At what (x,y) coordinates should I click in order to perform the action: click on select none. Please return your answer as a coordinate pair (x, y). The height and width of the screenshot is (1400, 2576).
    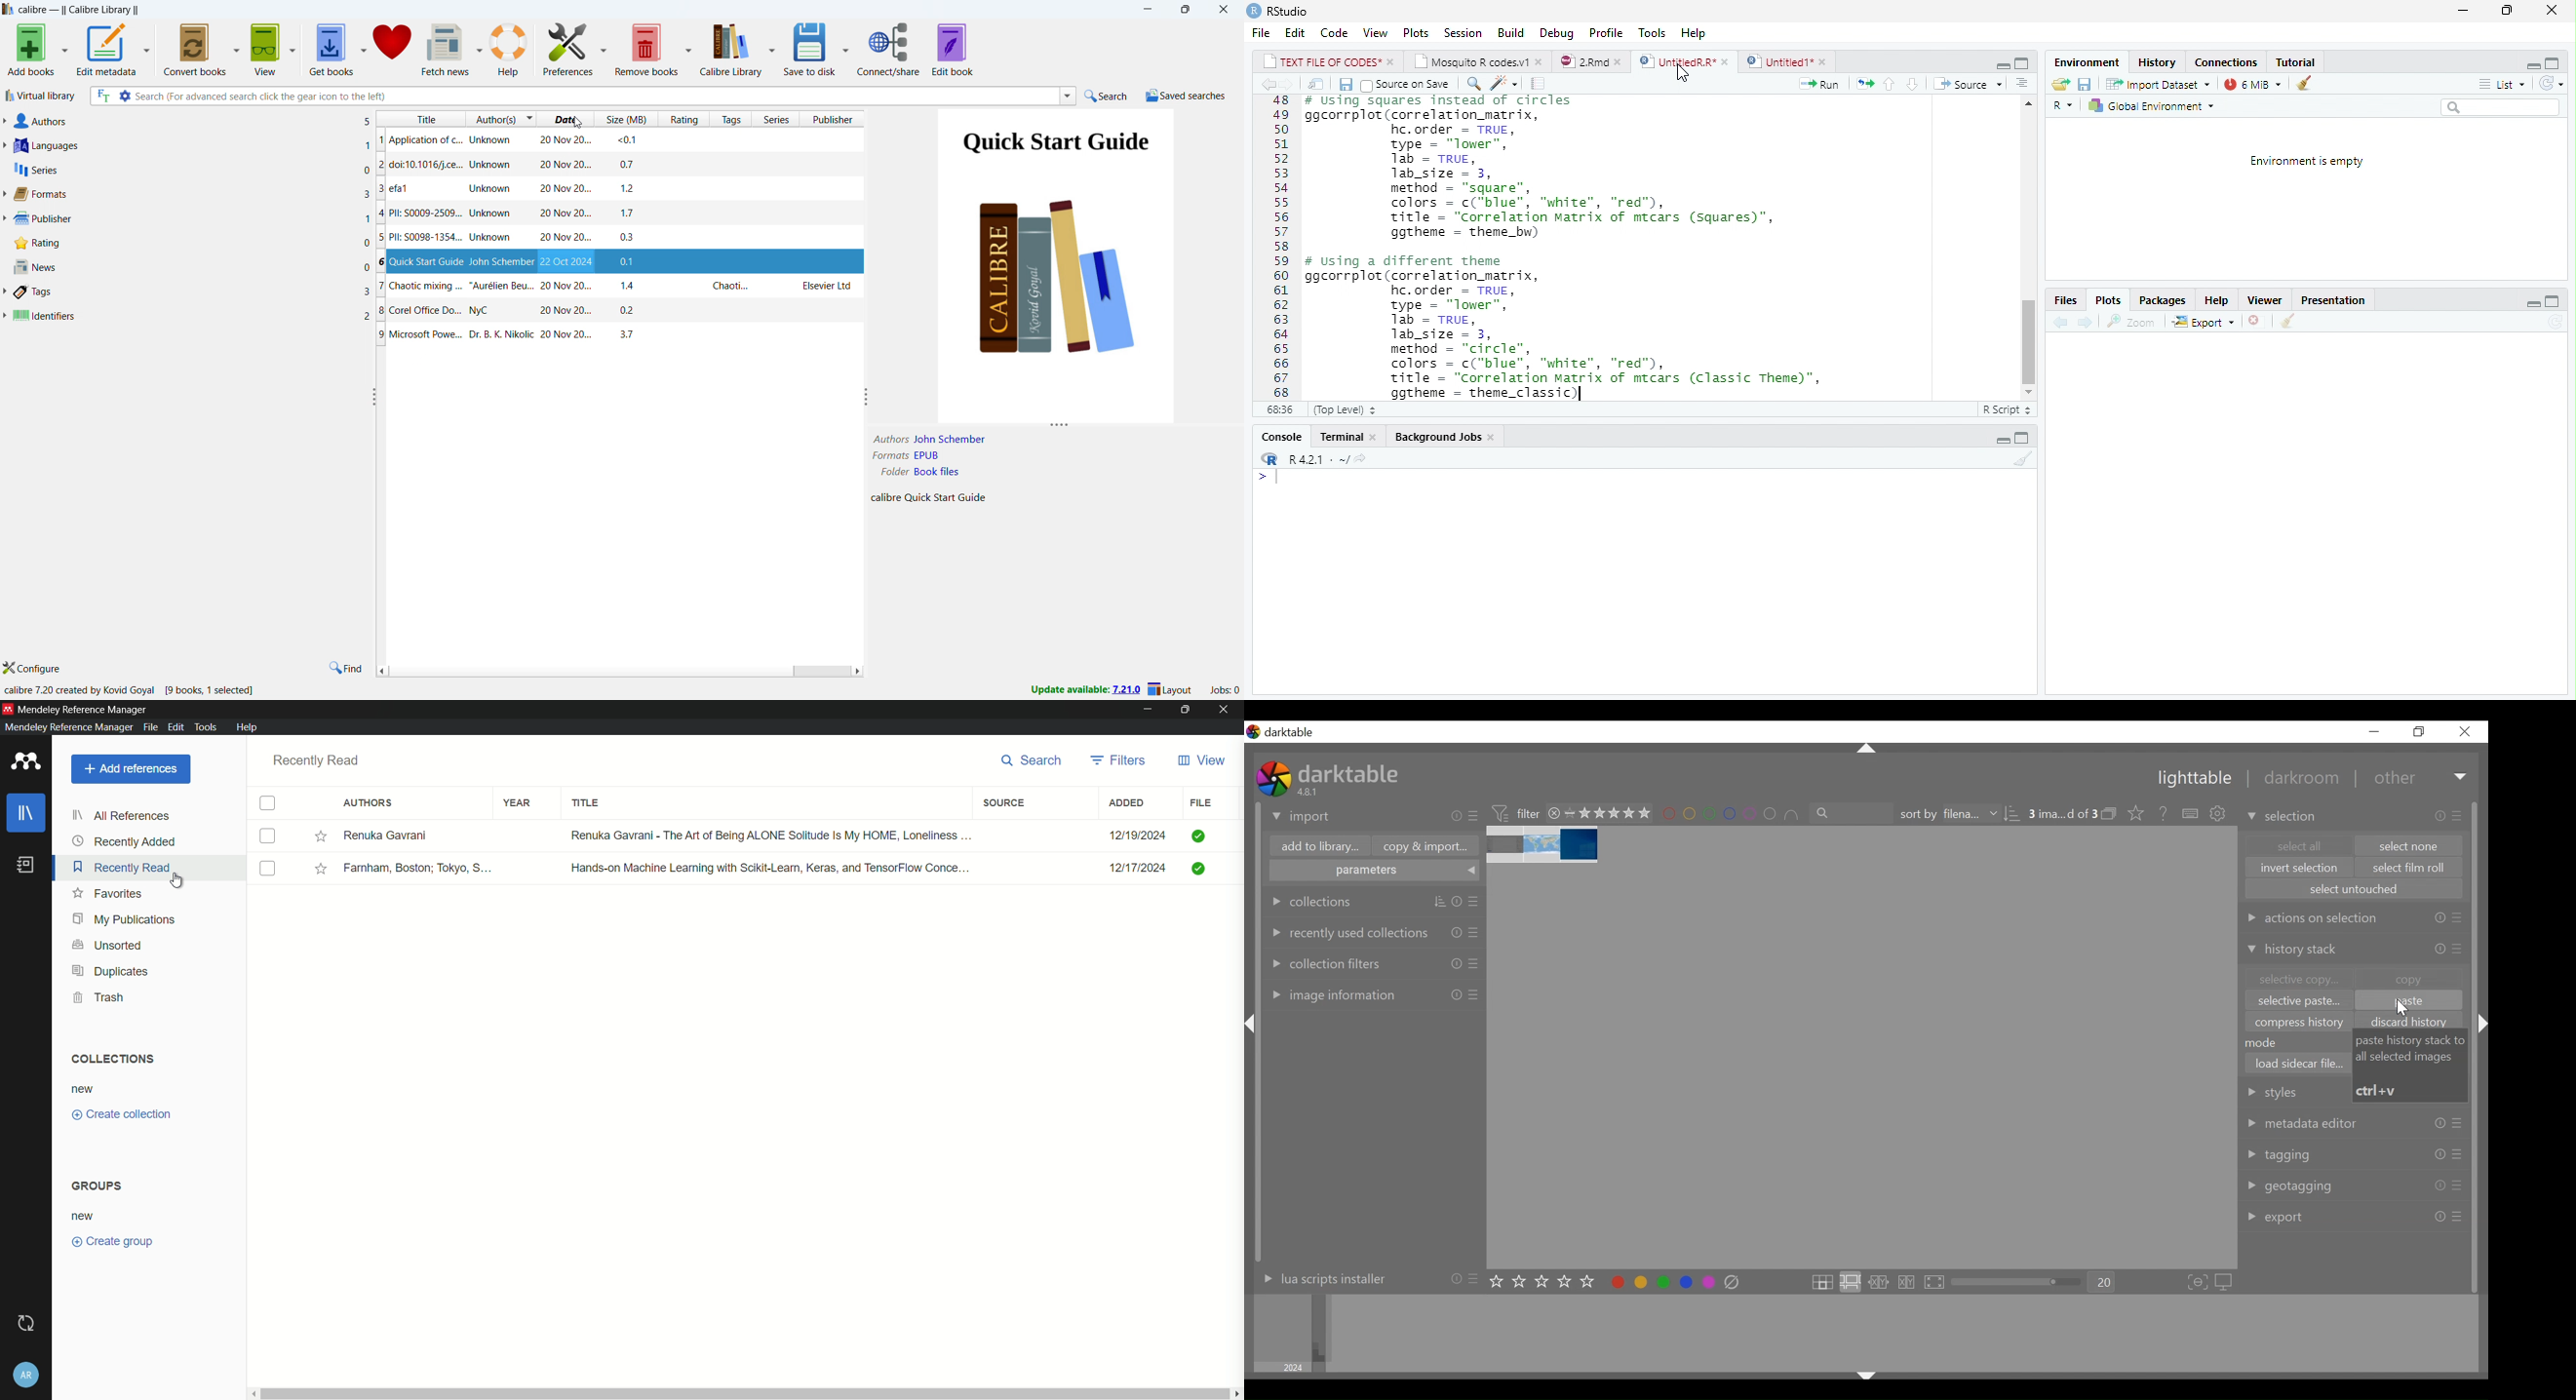
    Looking at the image, I should click on (2410, 846).